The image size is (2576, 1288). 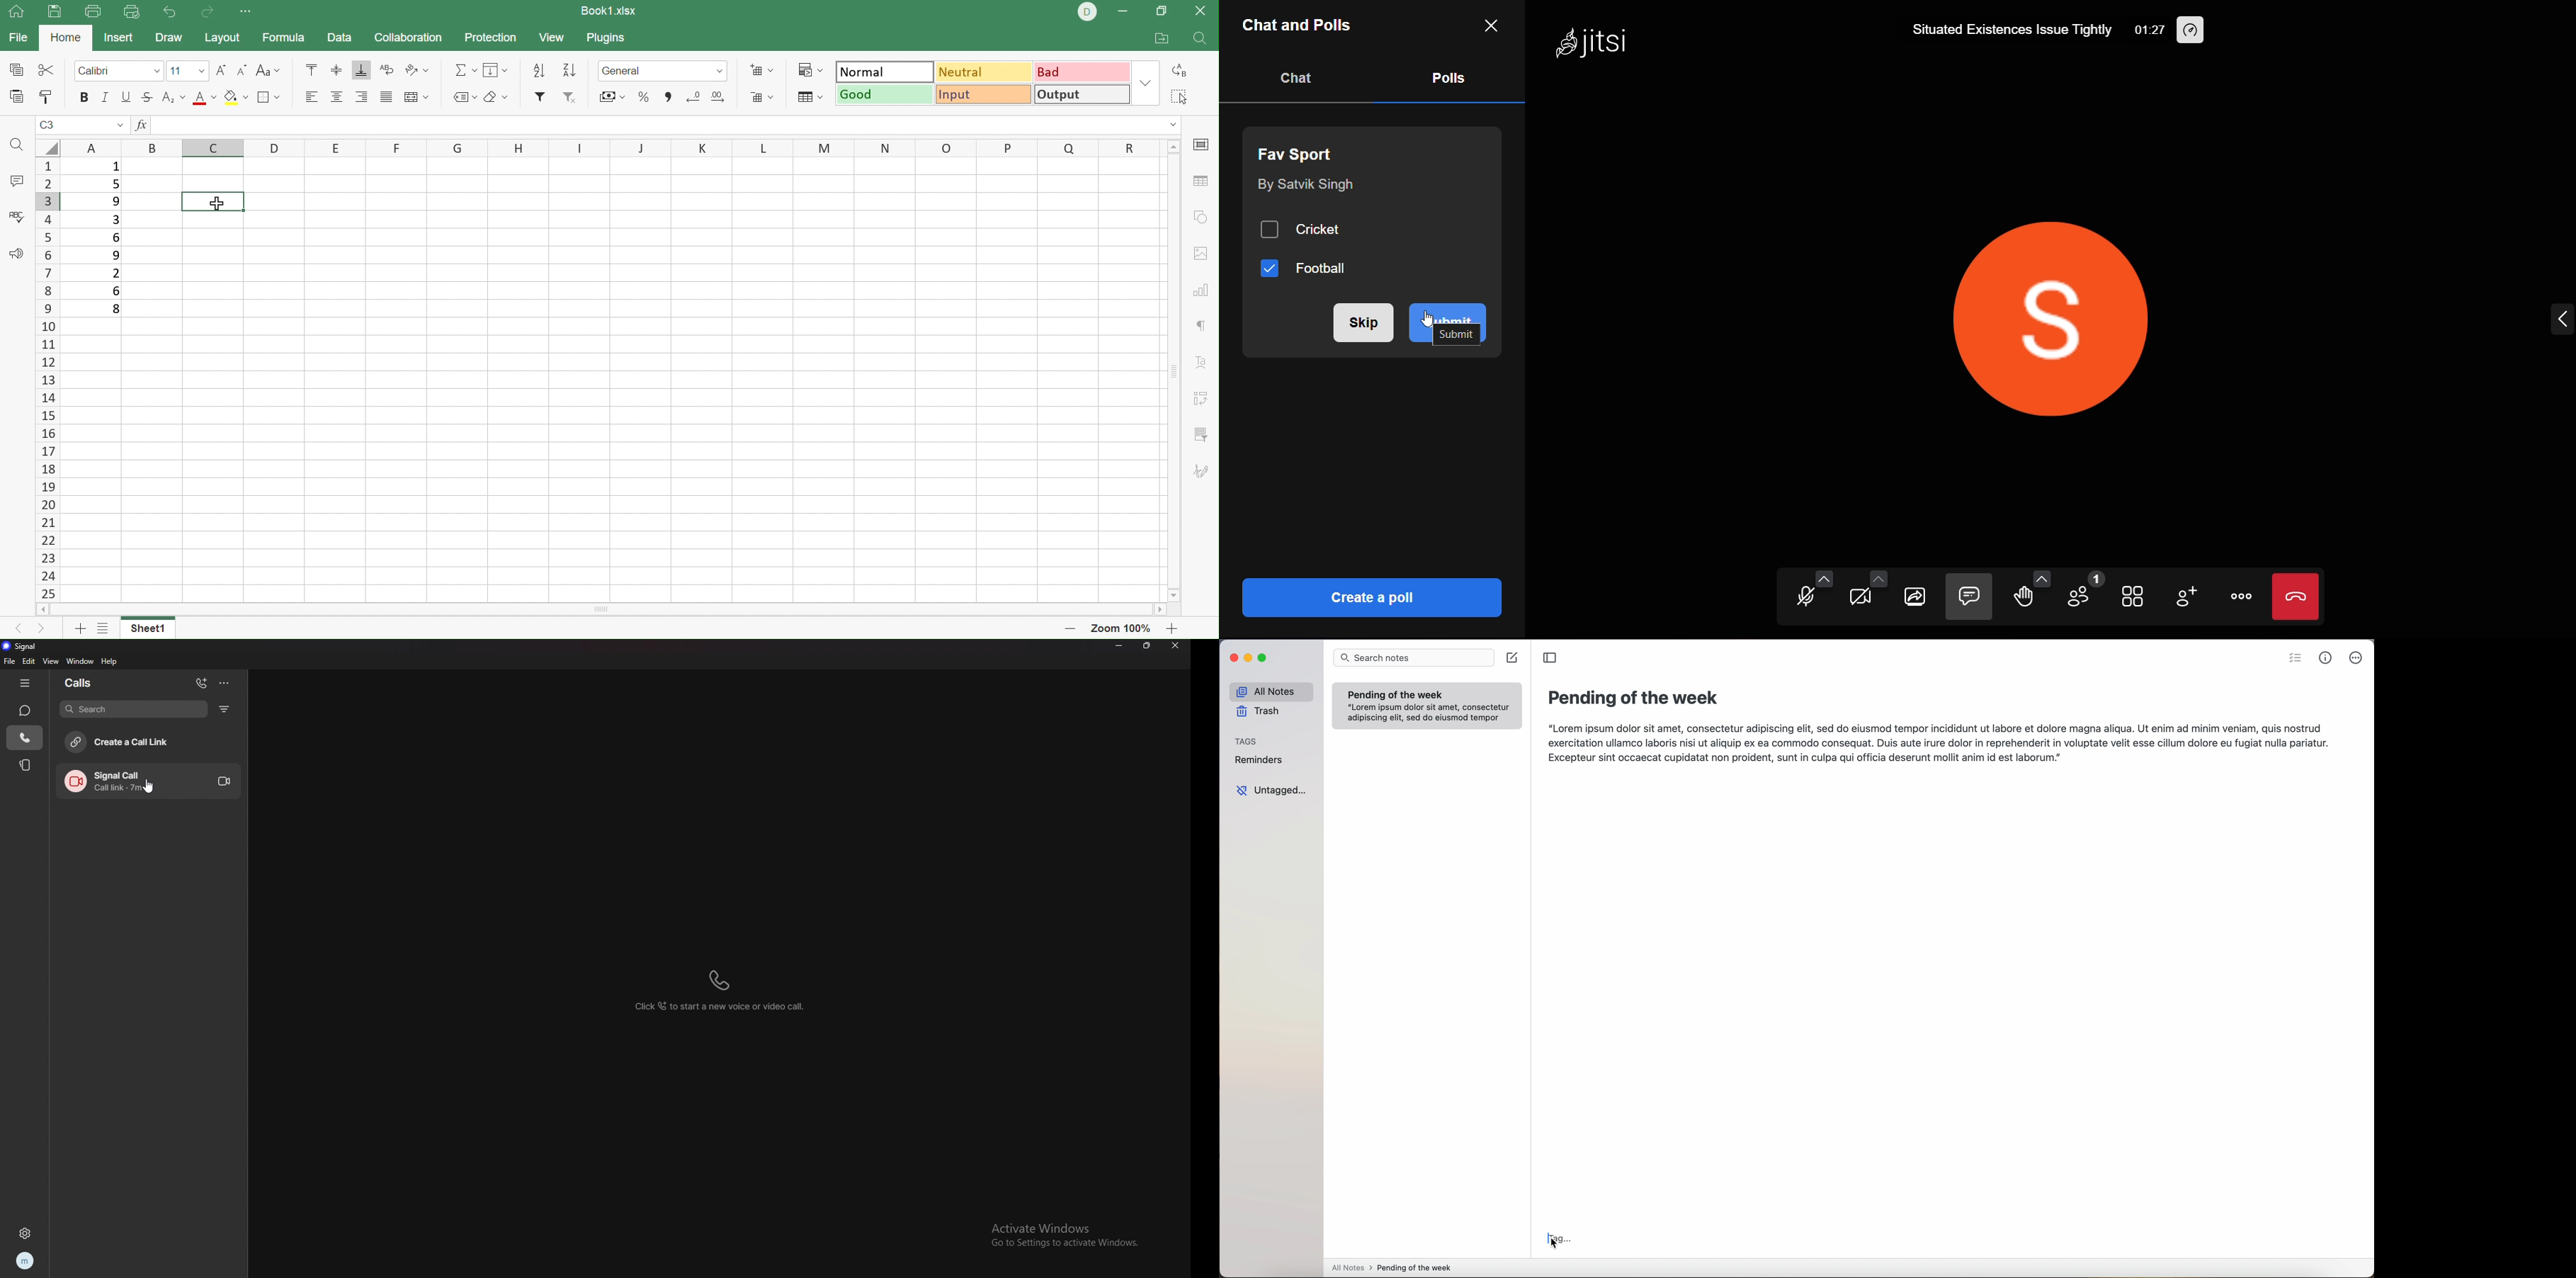 What do you see at coordinates (118, 237) in the screenshot?
I see `6` at bounding box center [118, 237].